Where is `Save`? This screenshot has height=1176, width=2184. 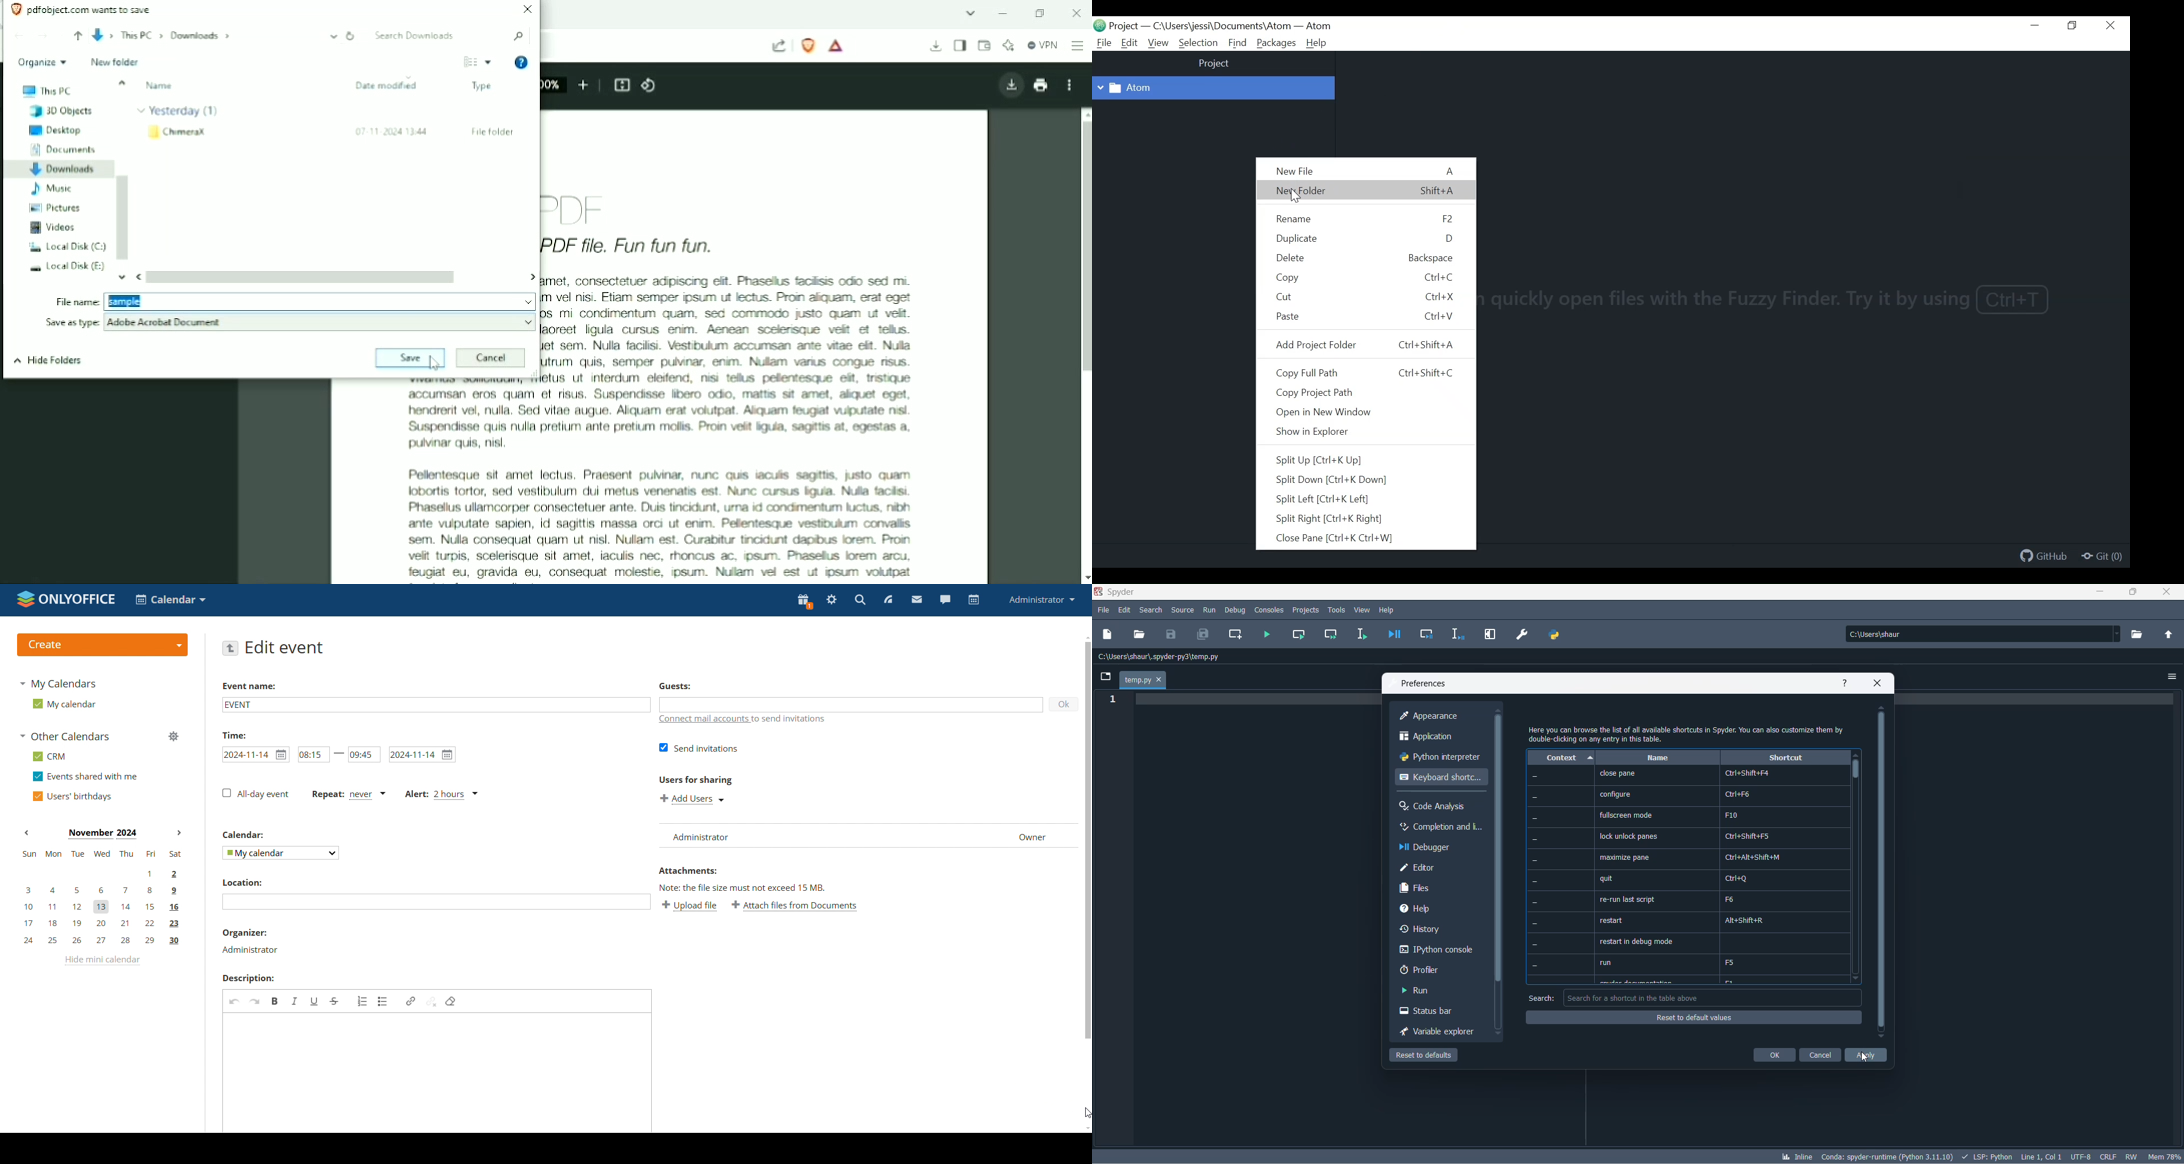 Save is located at coordinates (395, 358).